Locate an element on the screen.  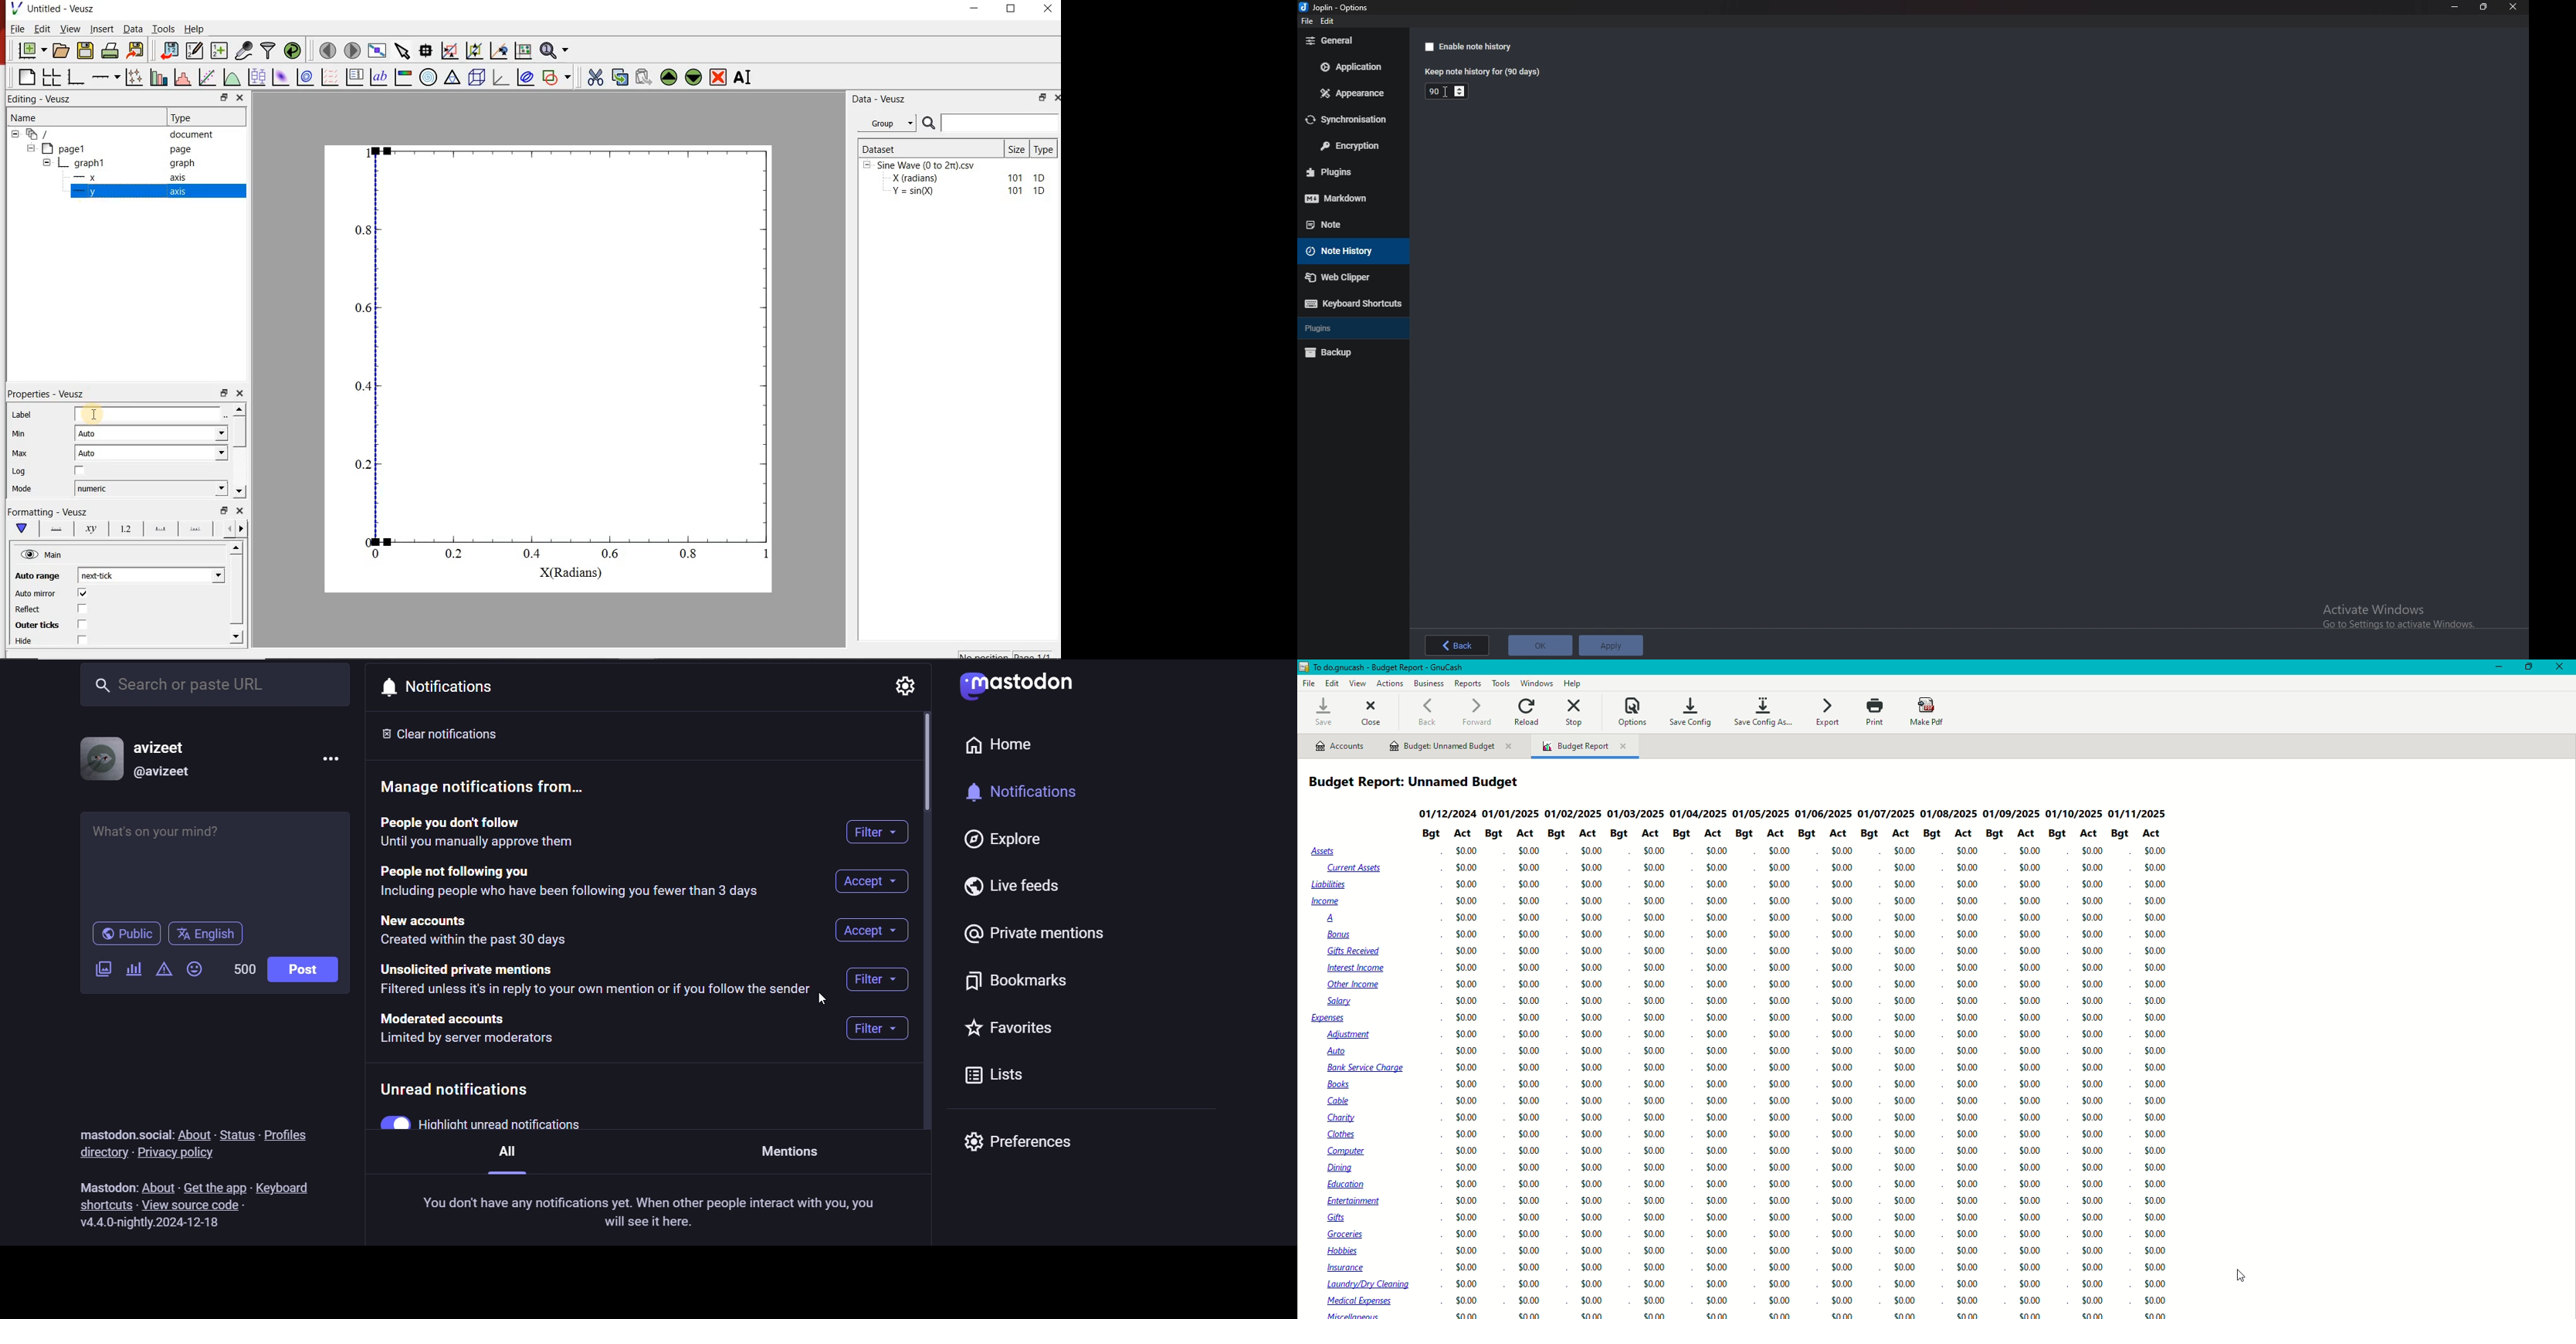
options is located at coordinates (158, 529).